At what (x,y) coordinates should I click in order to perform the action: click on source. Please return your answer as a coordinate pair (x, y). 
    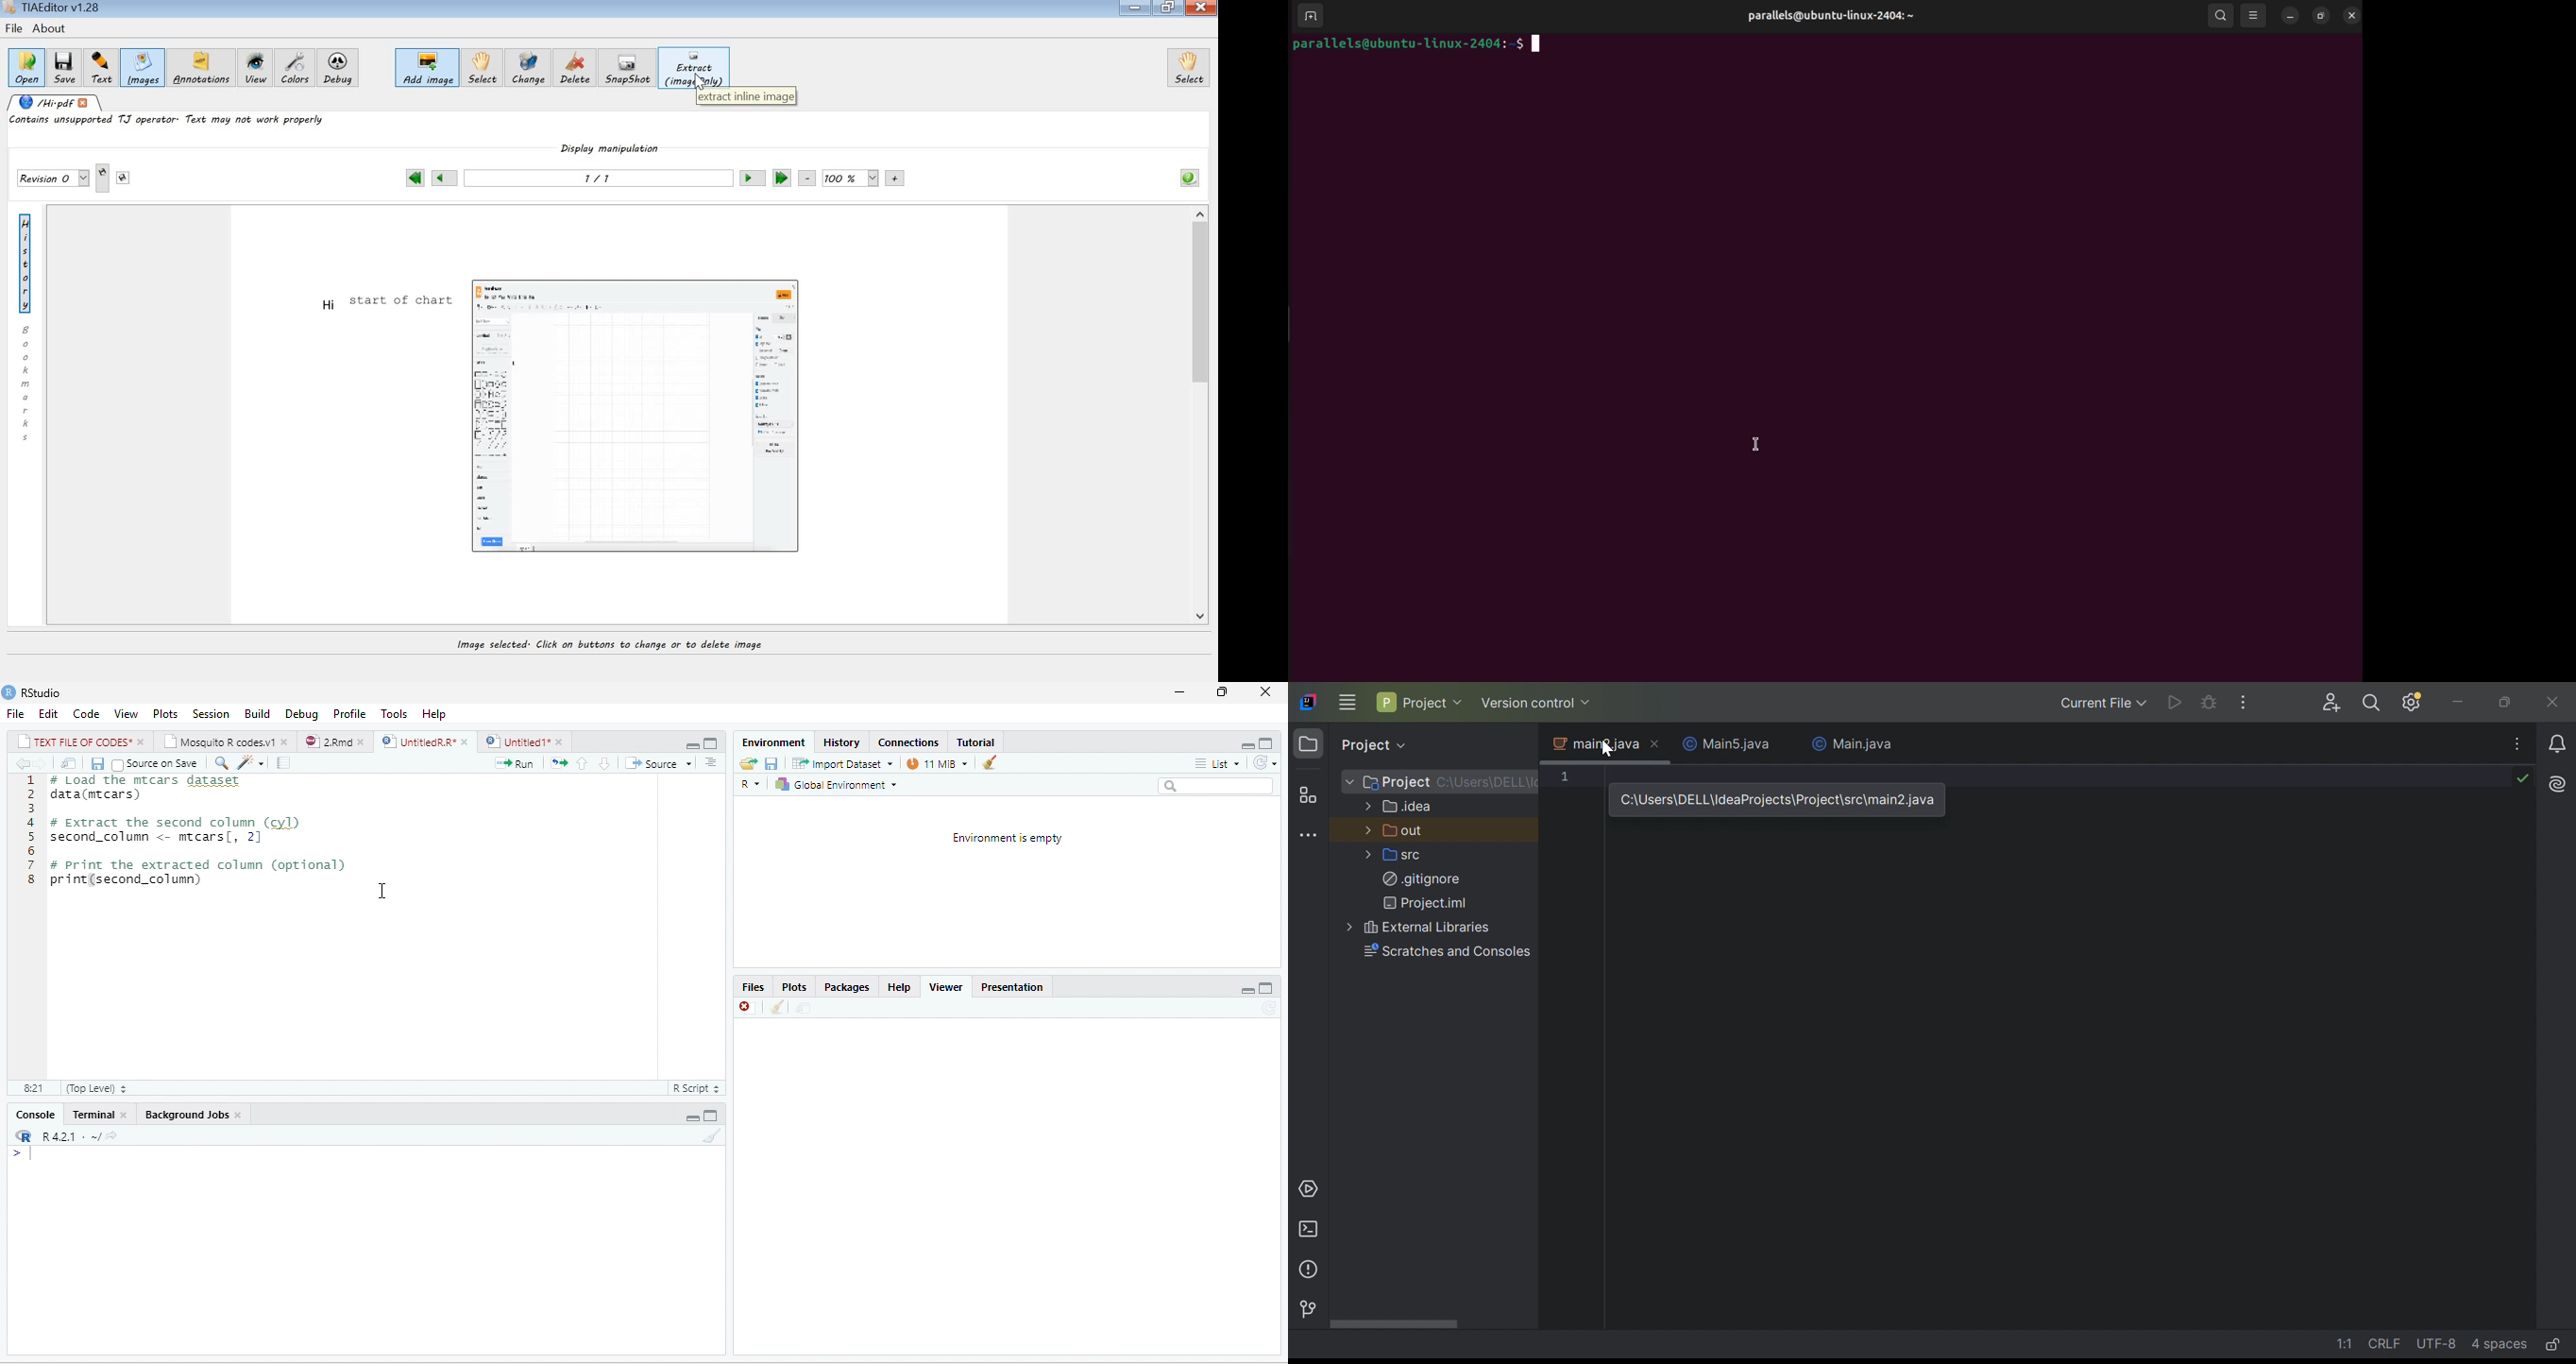
    Looking at the image, I should click on (650, 764).